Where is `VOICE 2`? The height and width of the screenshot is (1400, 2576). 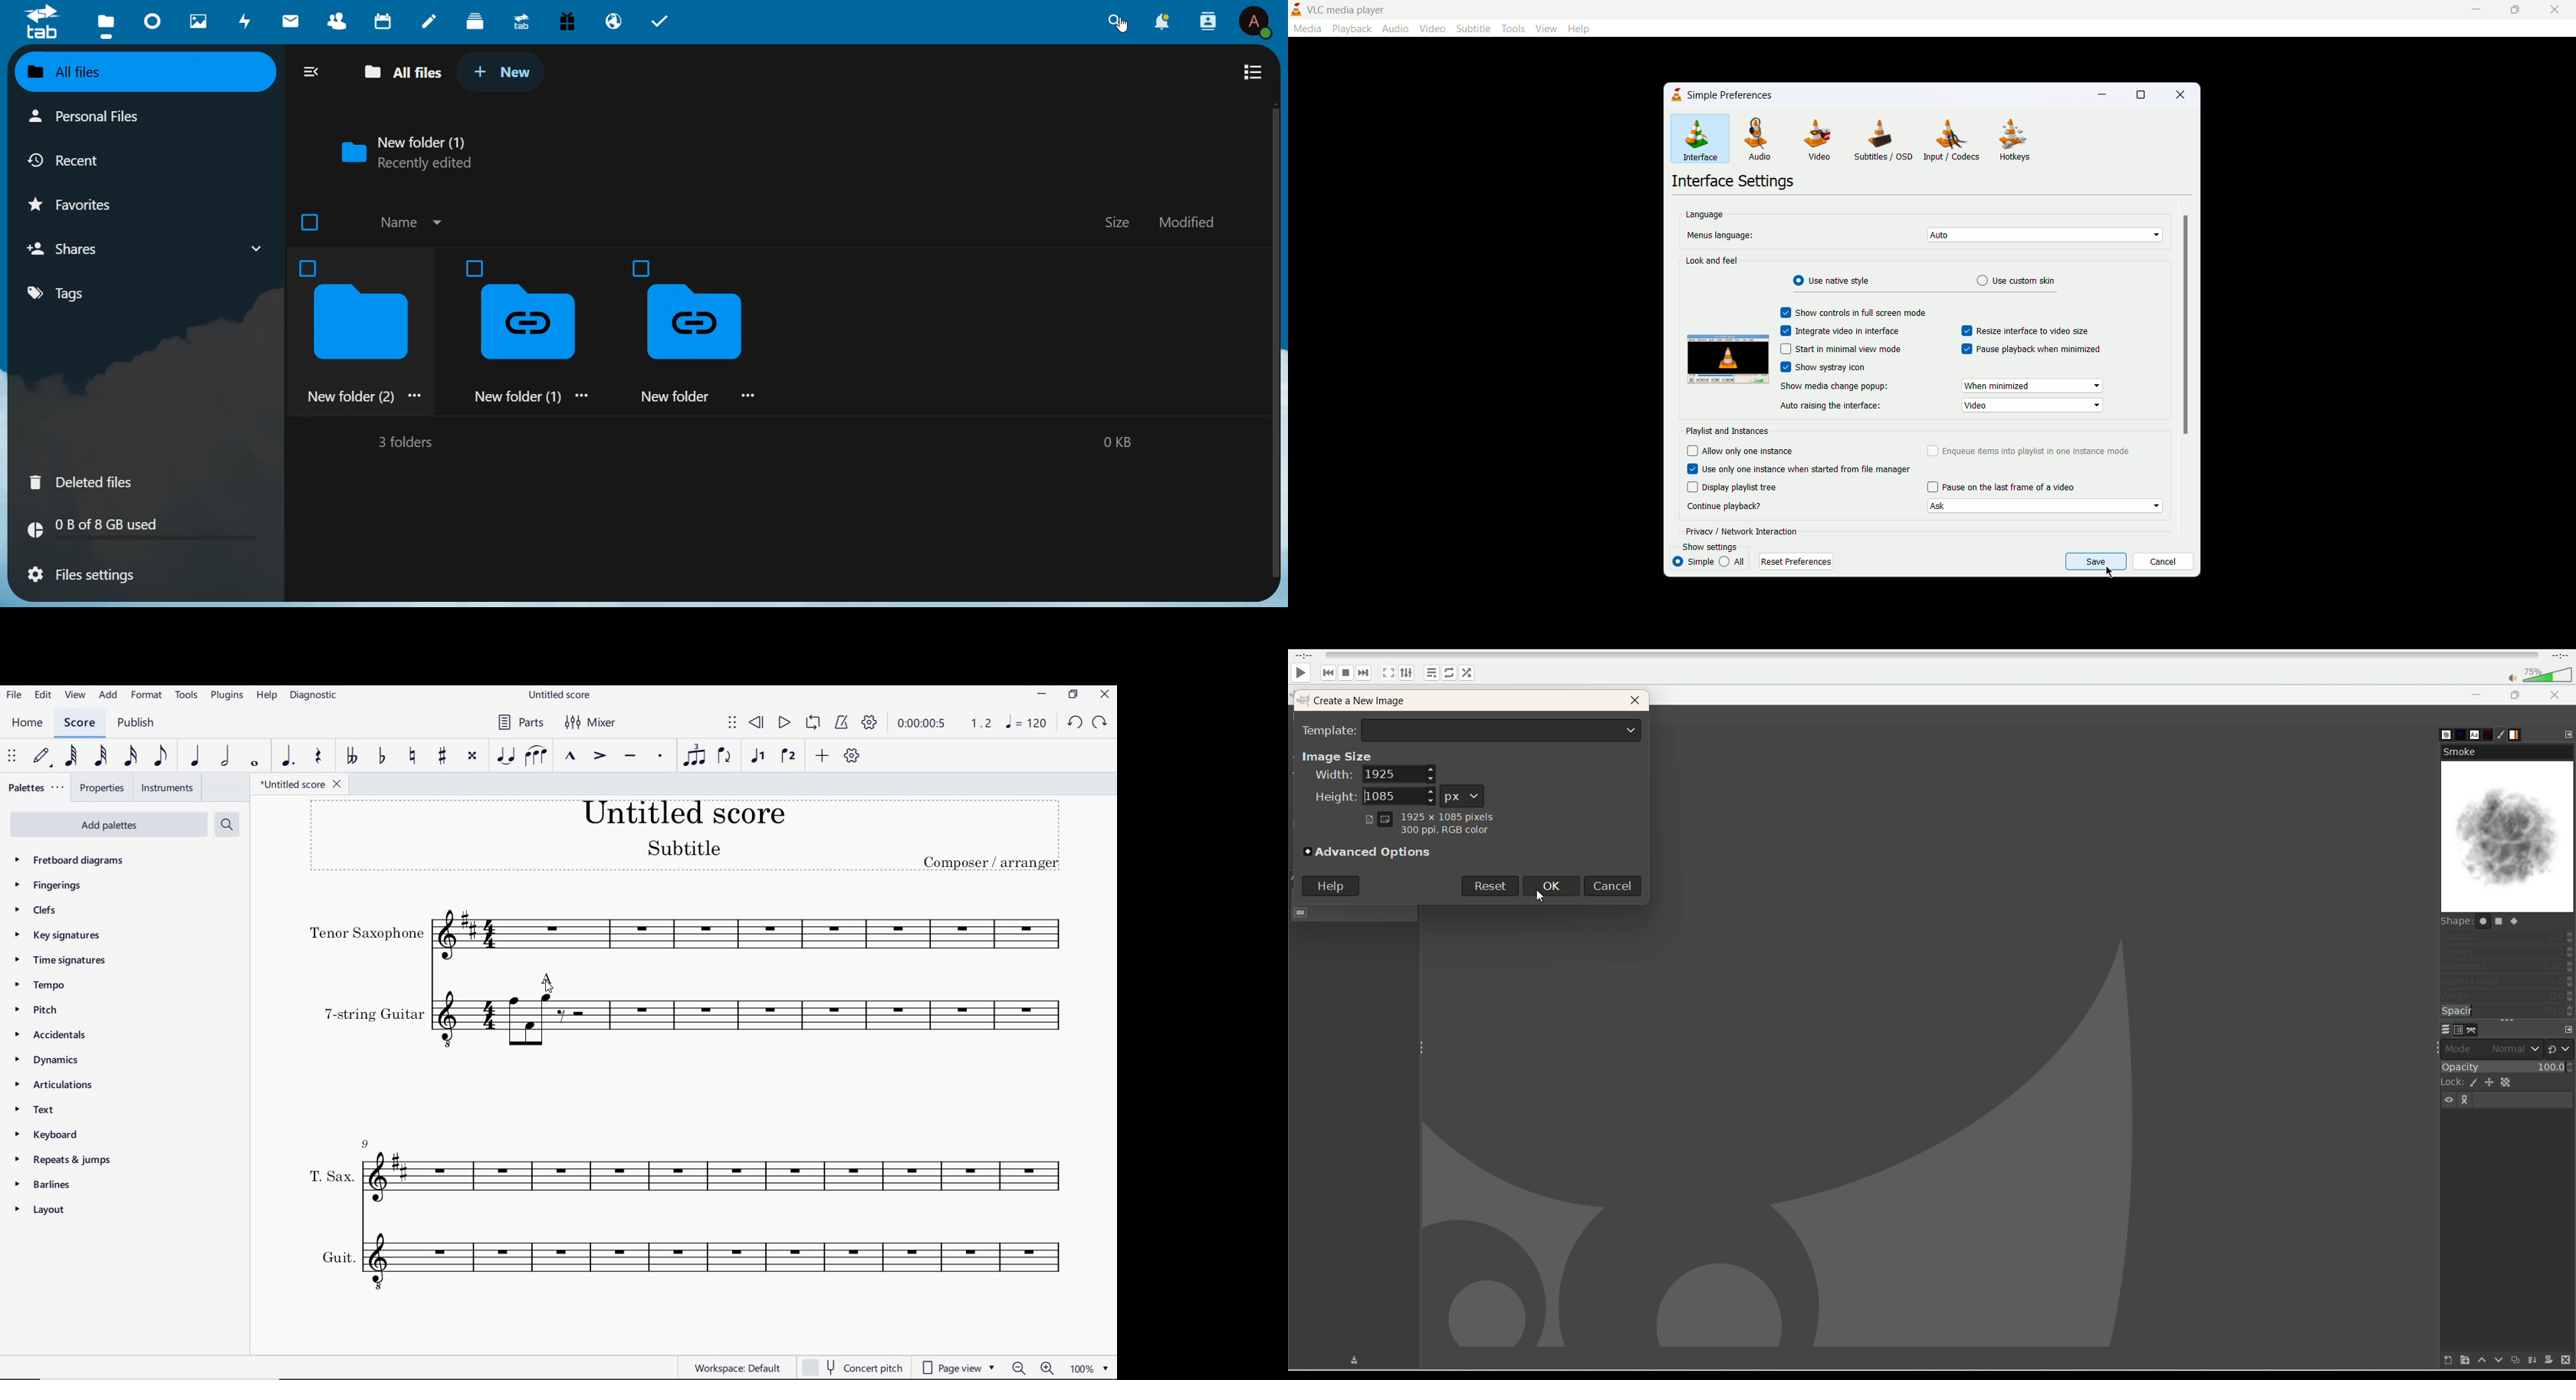
VOICE 2 is located at coordinates (788, 757).